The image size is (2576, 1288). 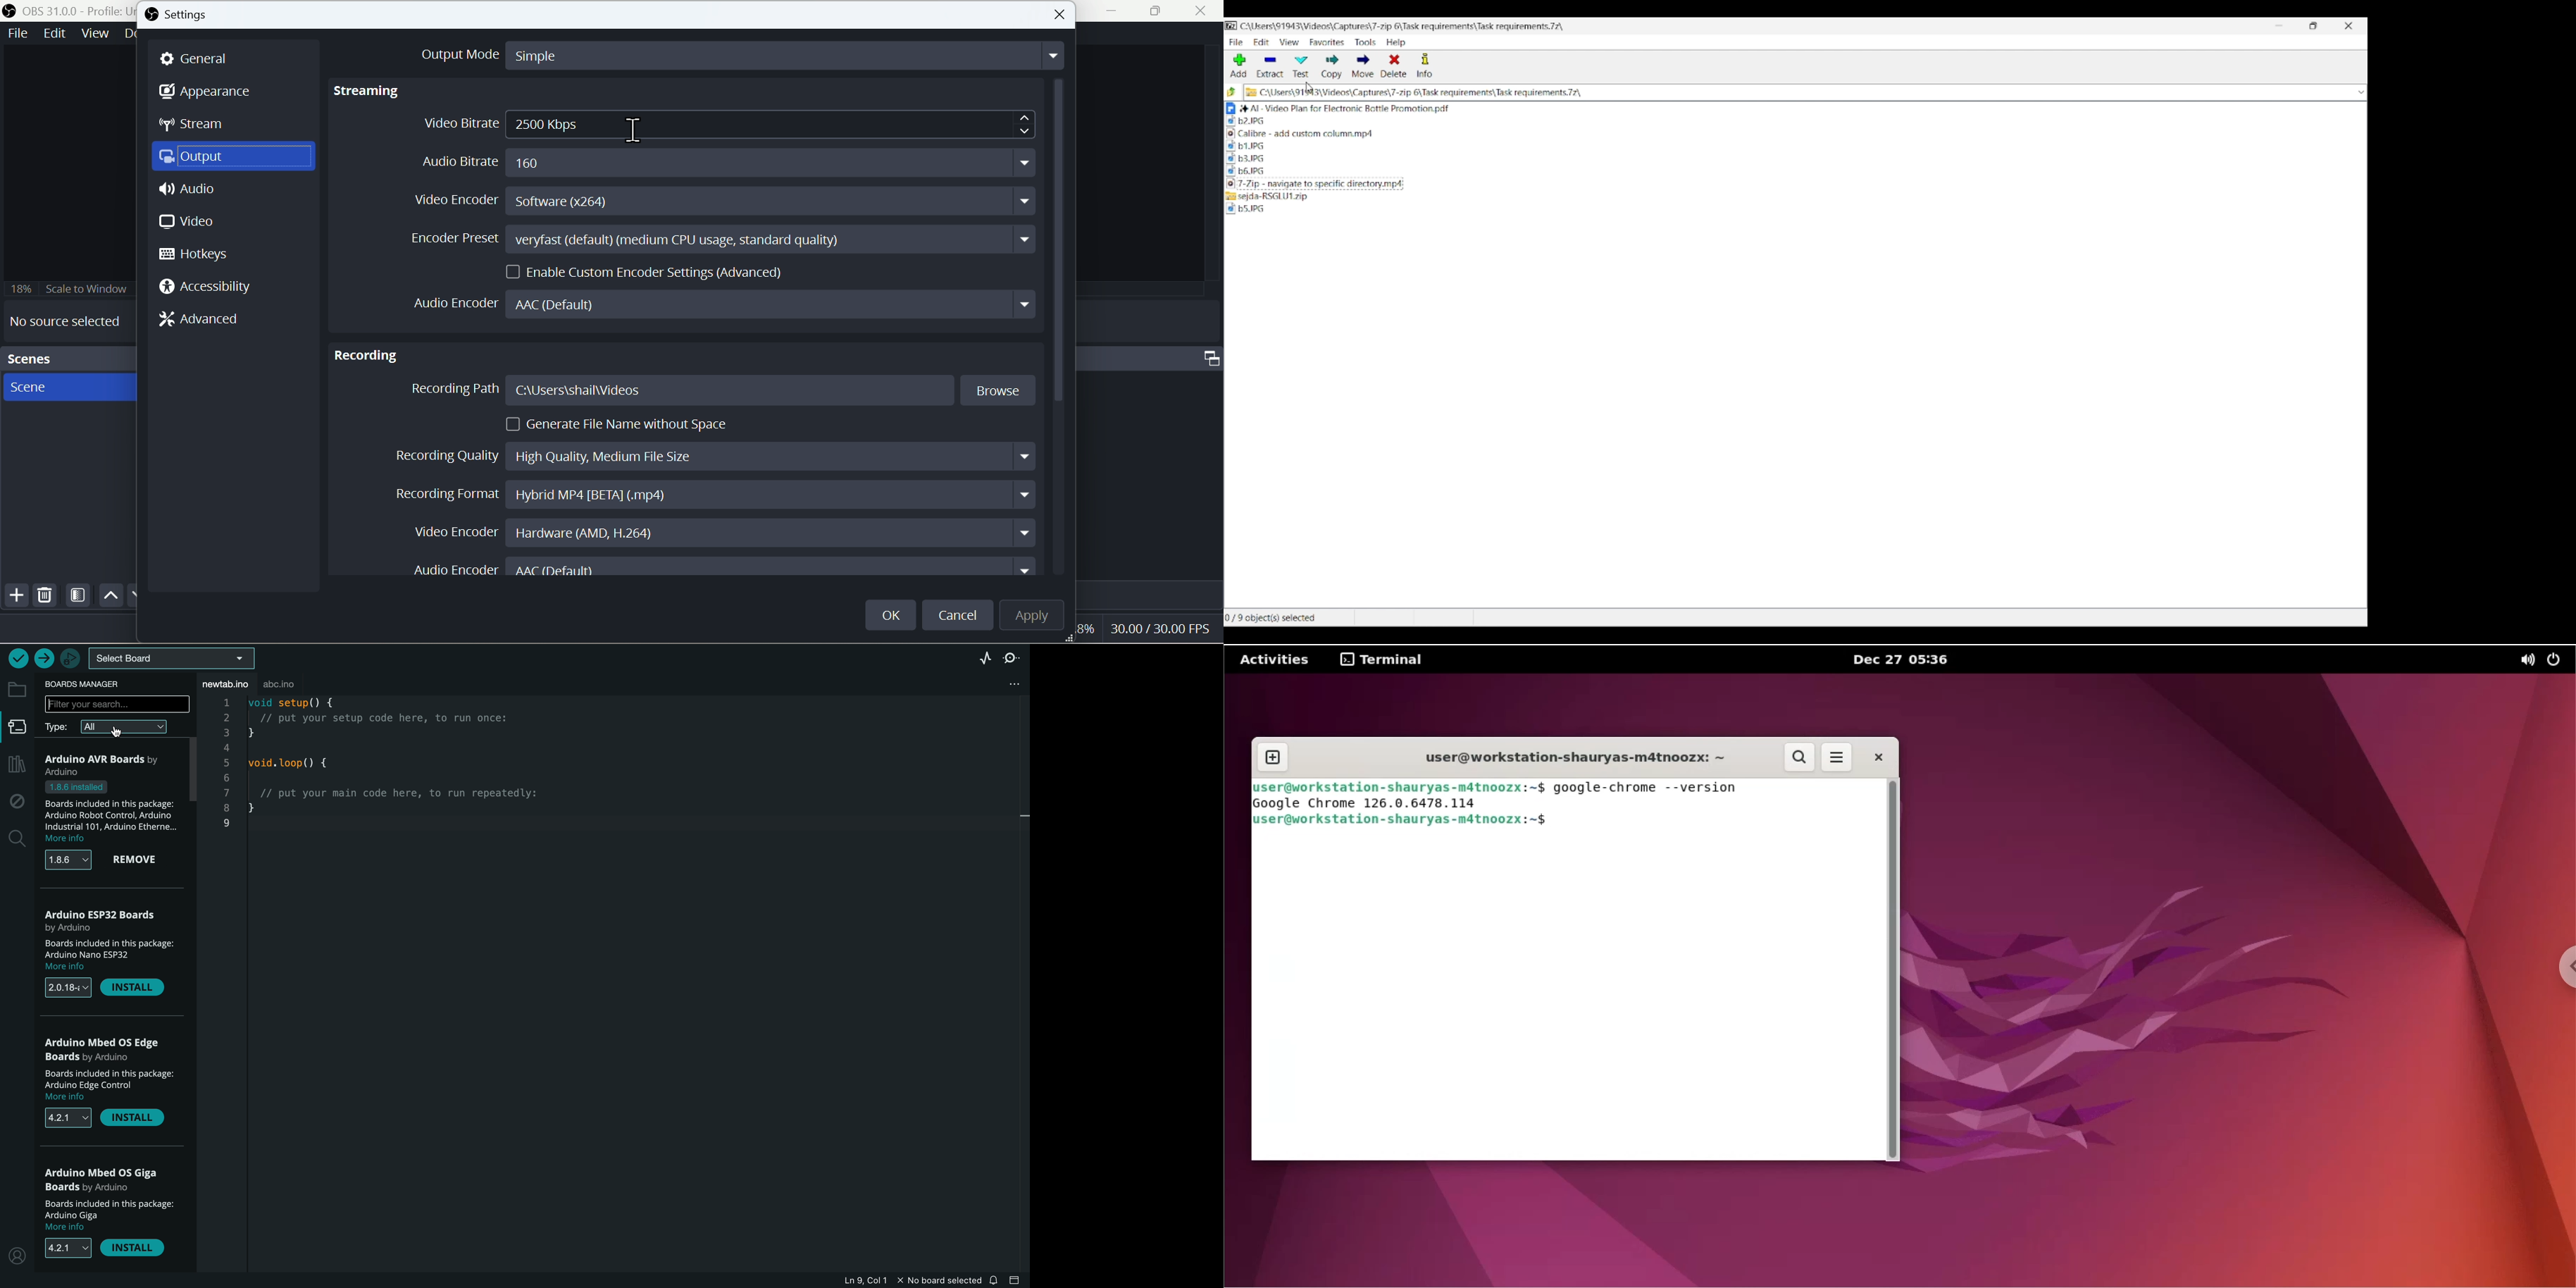 I want to click on General, so click(x=203, y=58).